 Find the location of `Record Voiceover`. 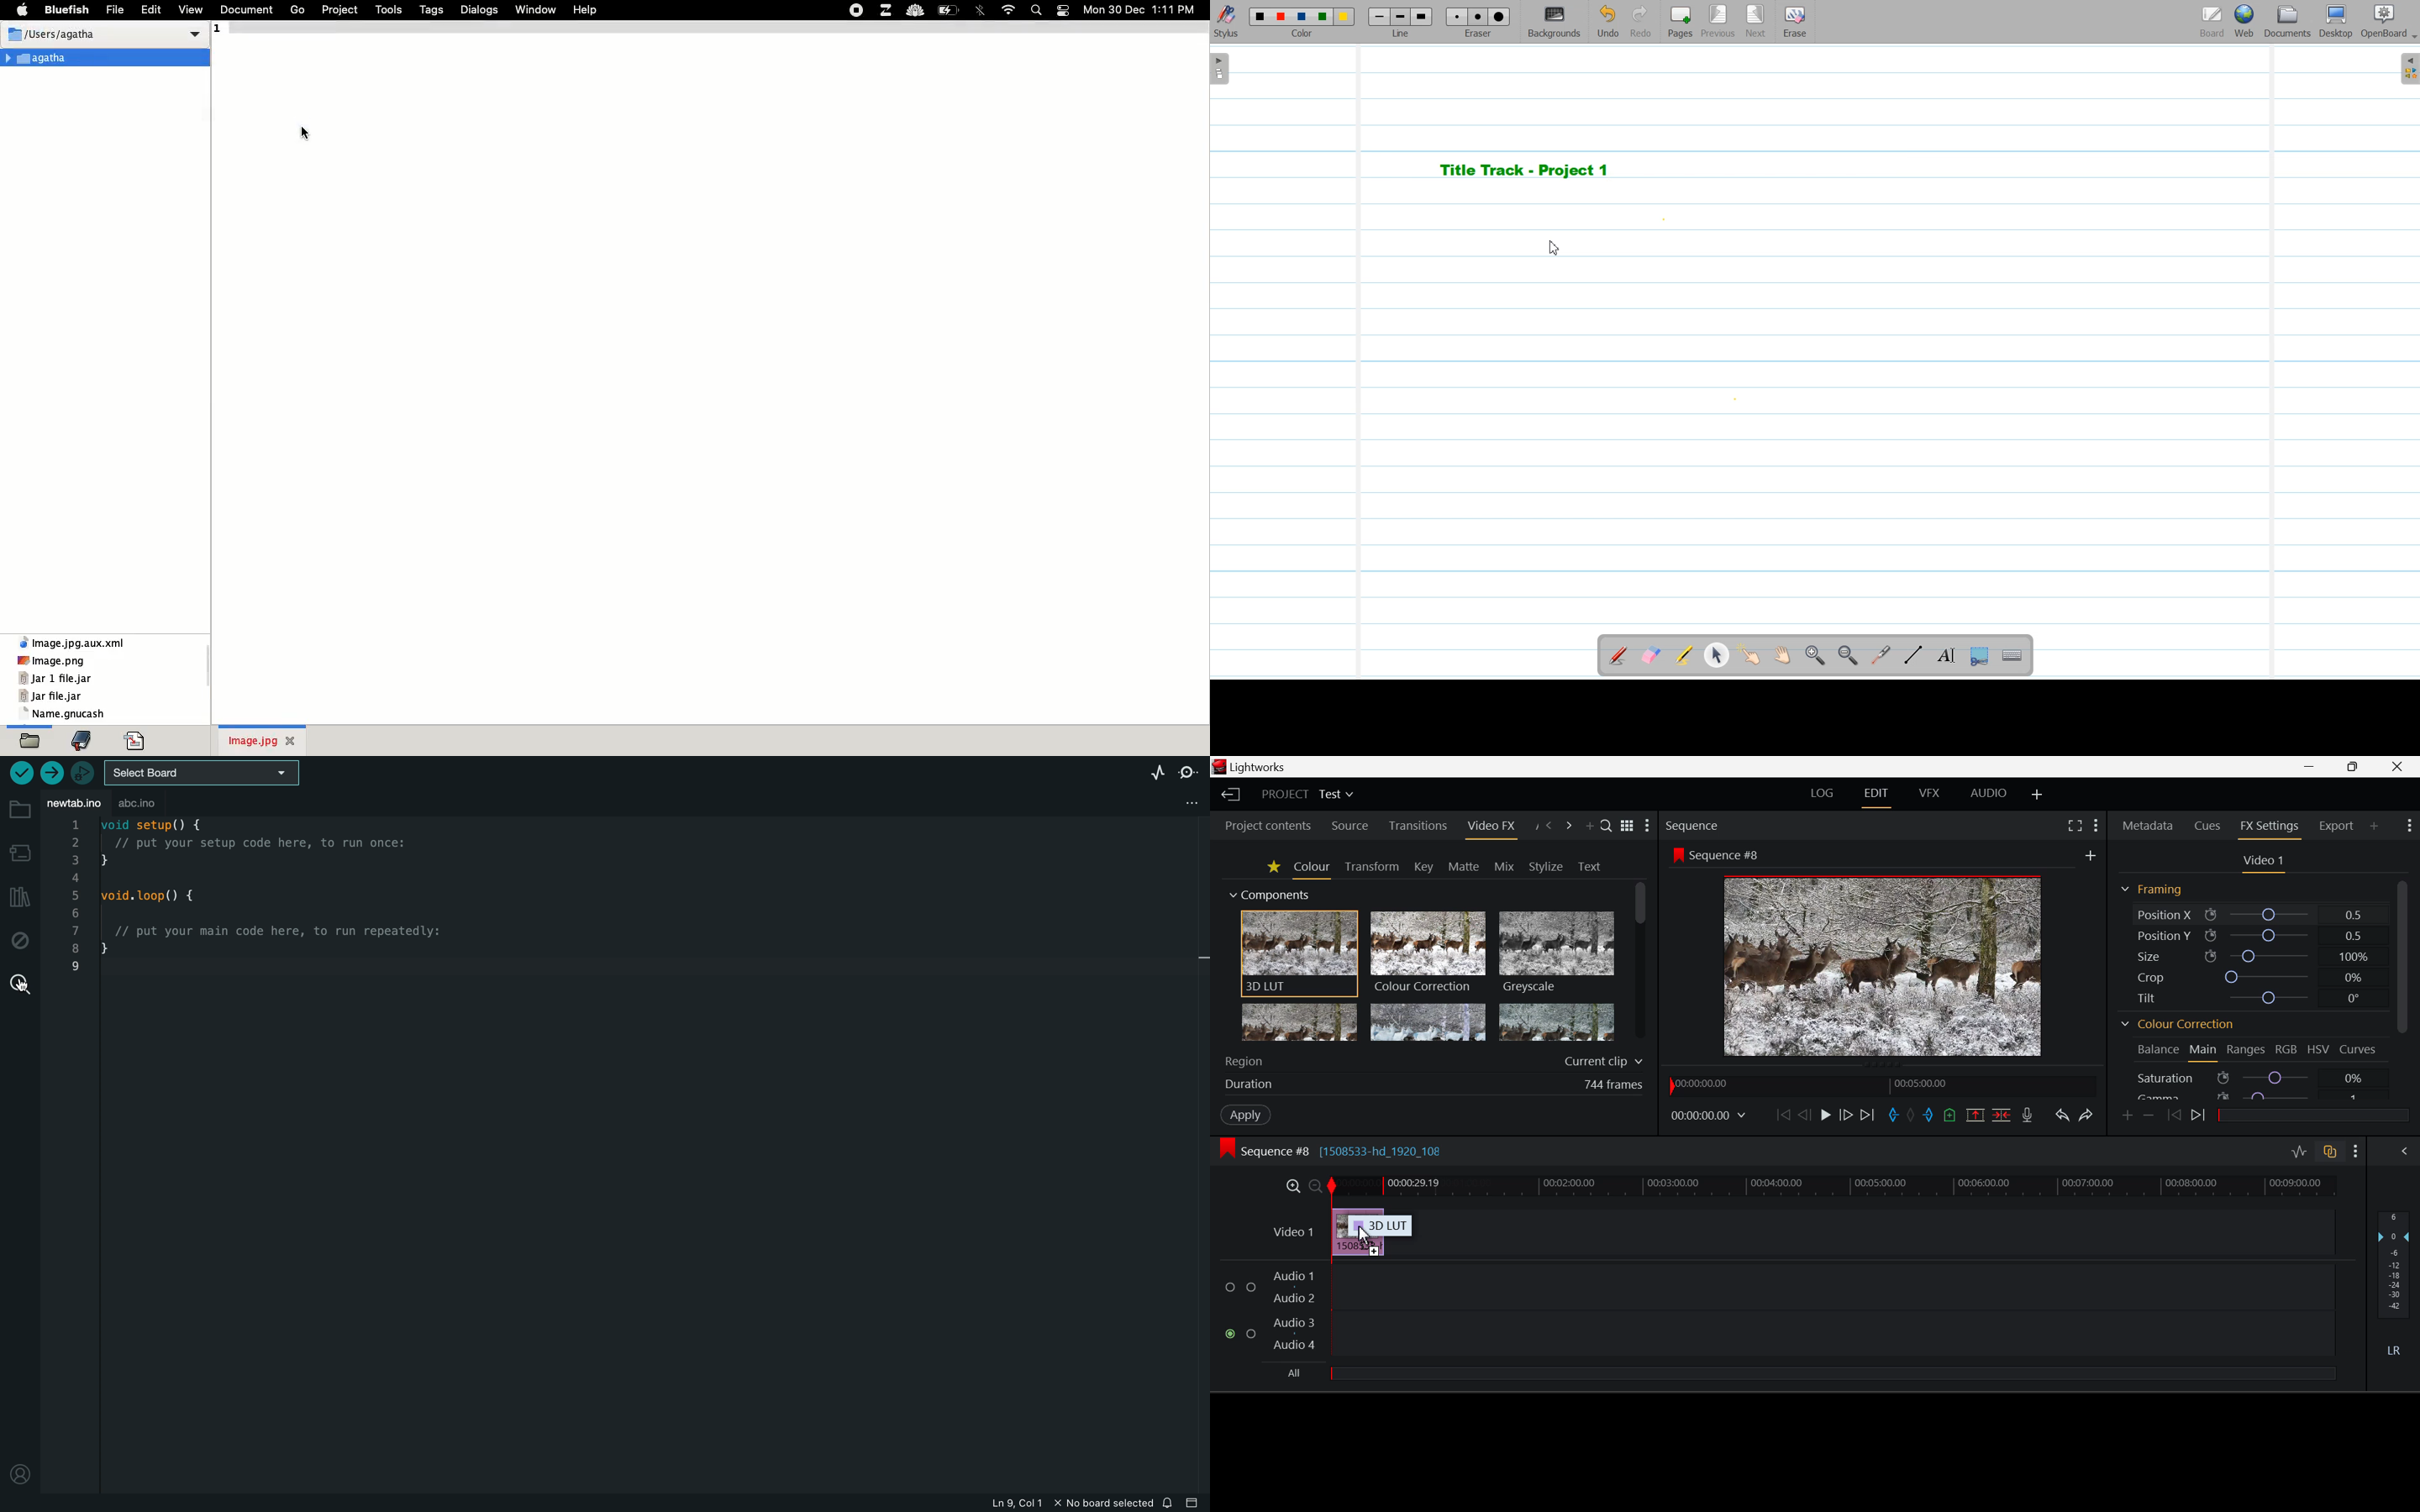

Record Voiceover is located at coordinates (2027, 1115).